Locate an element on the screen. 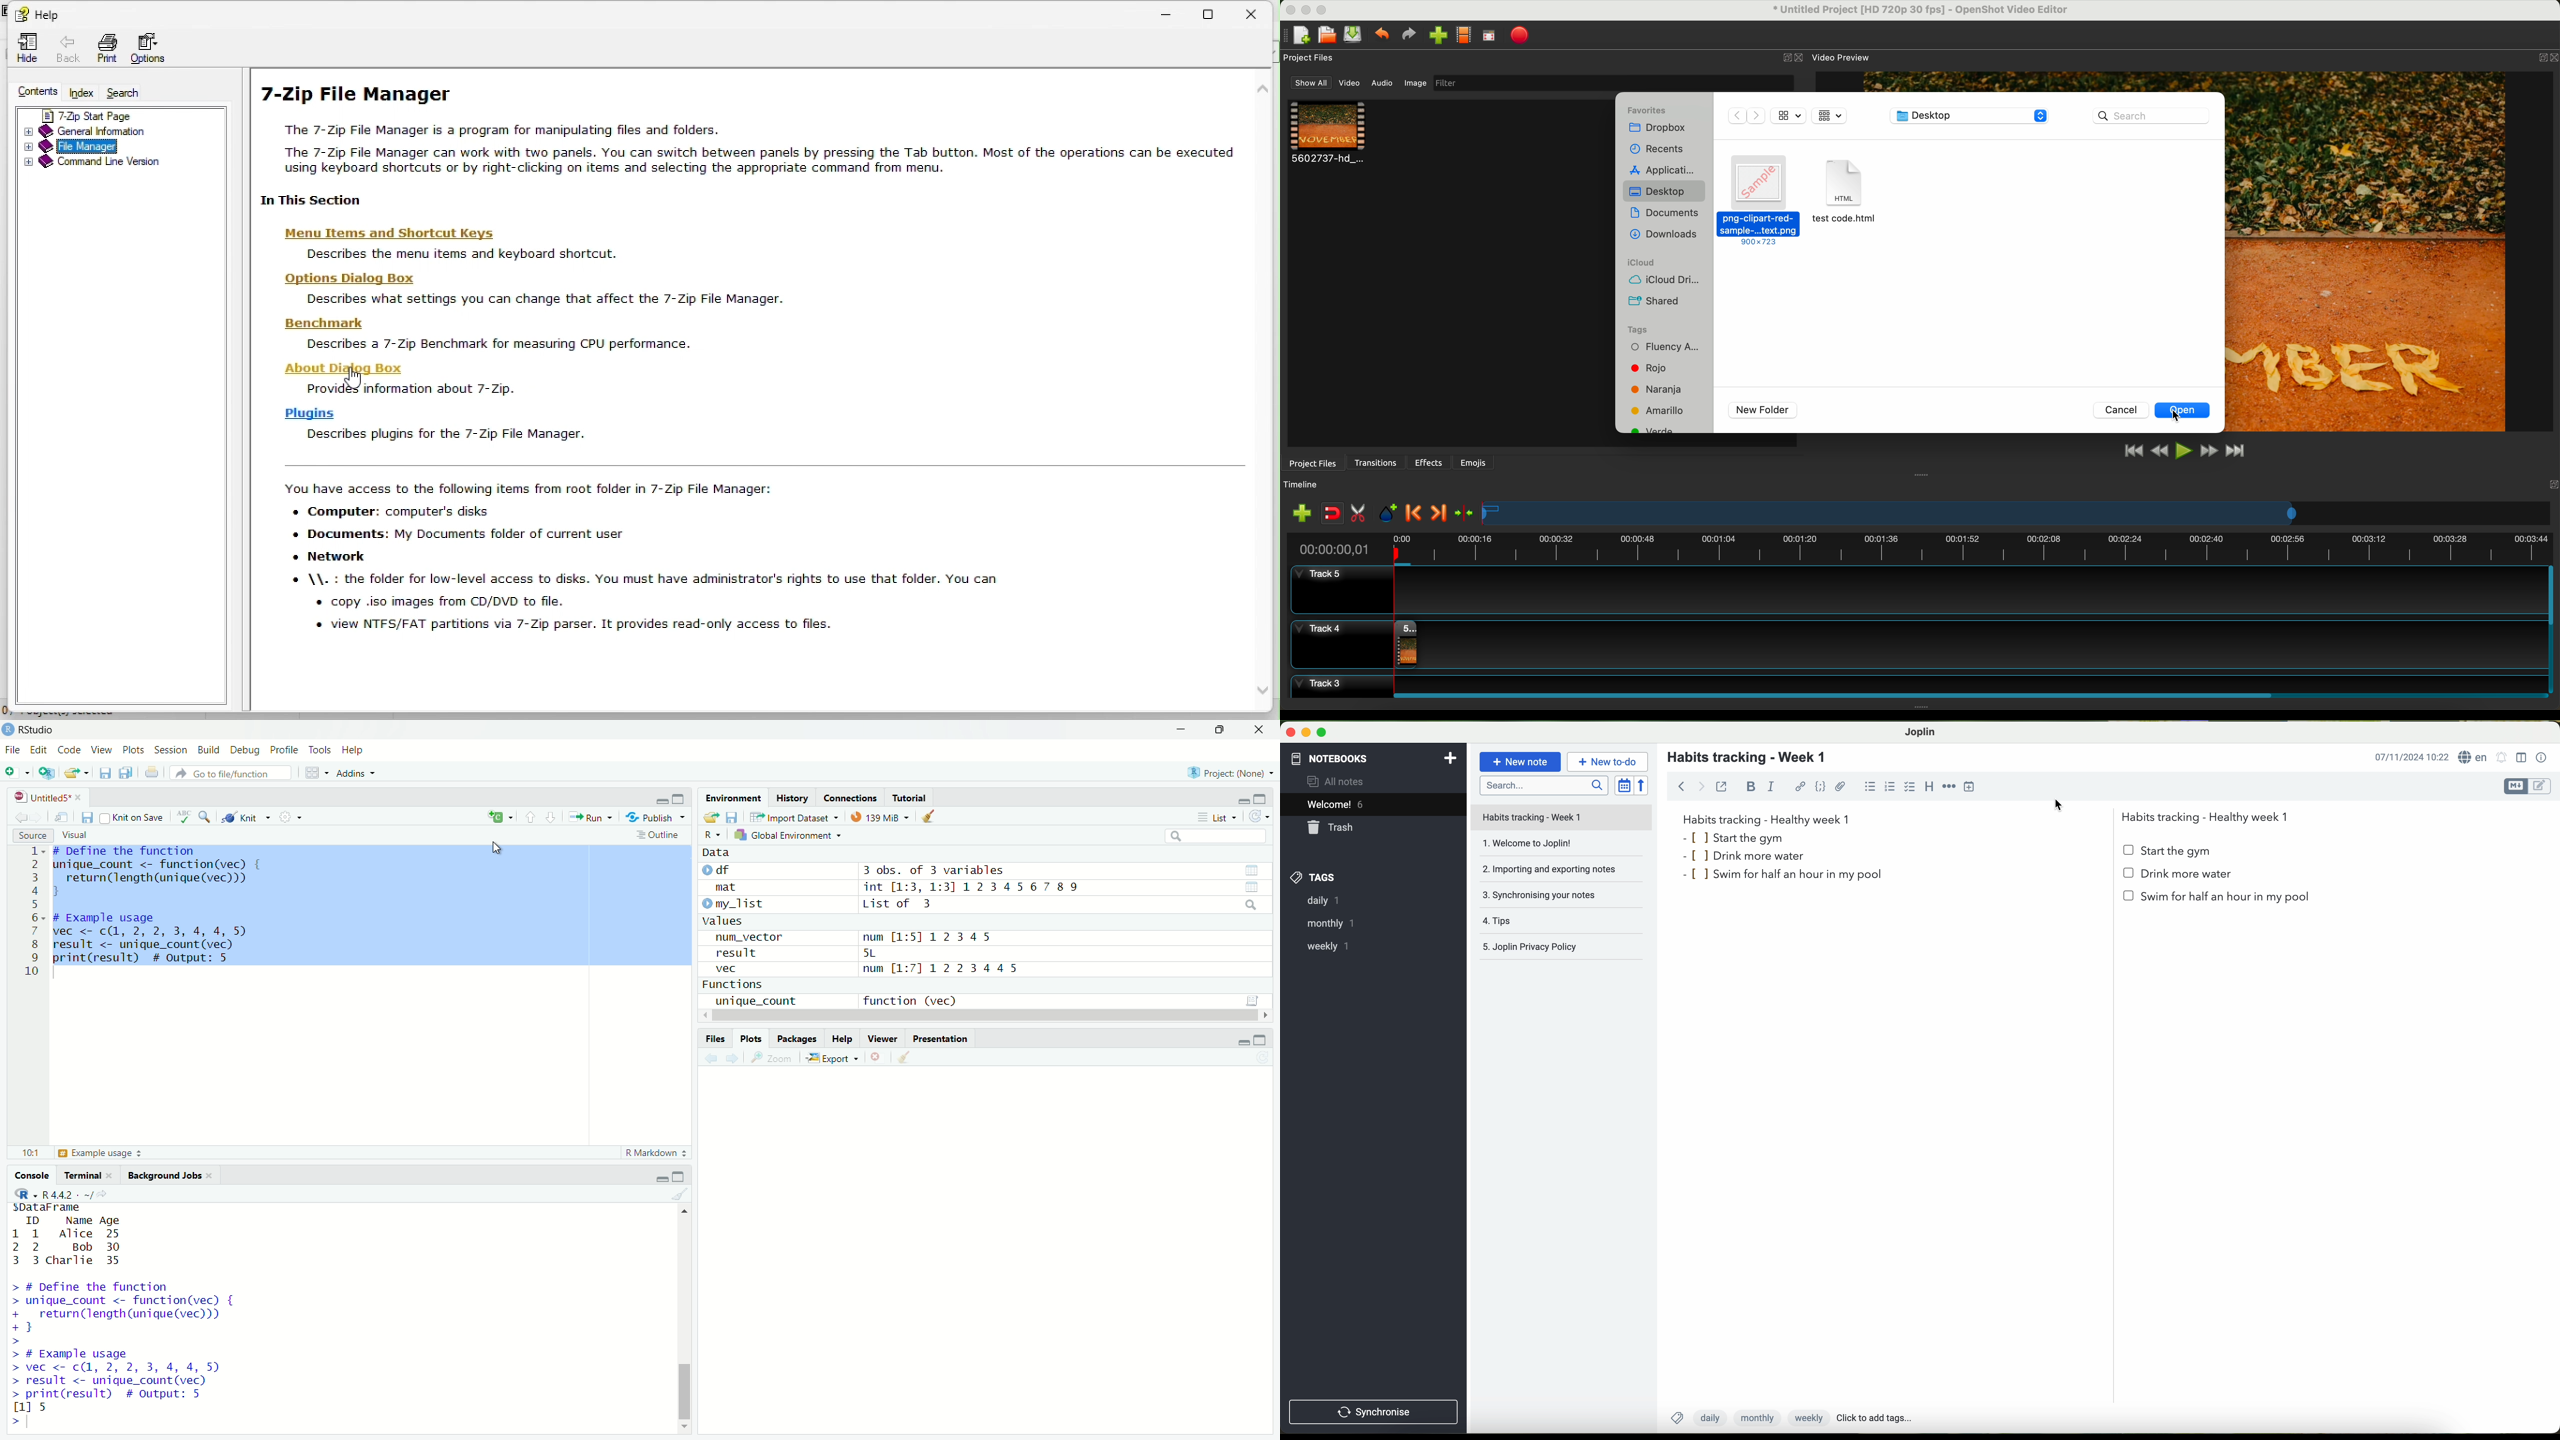 The width and height of the screenshot is (2576, 1456). toggle editor layout is located at coordinates (2522, 758).